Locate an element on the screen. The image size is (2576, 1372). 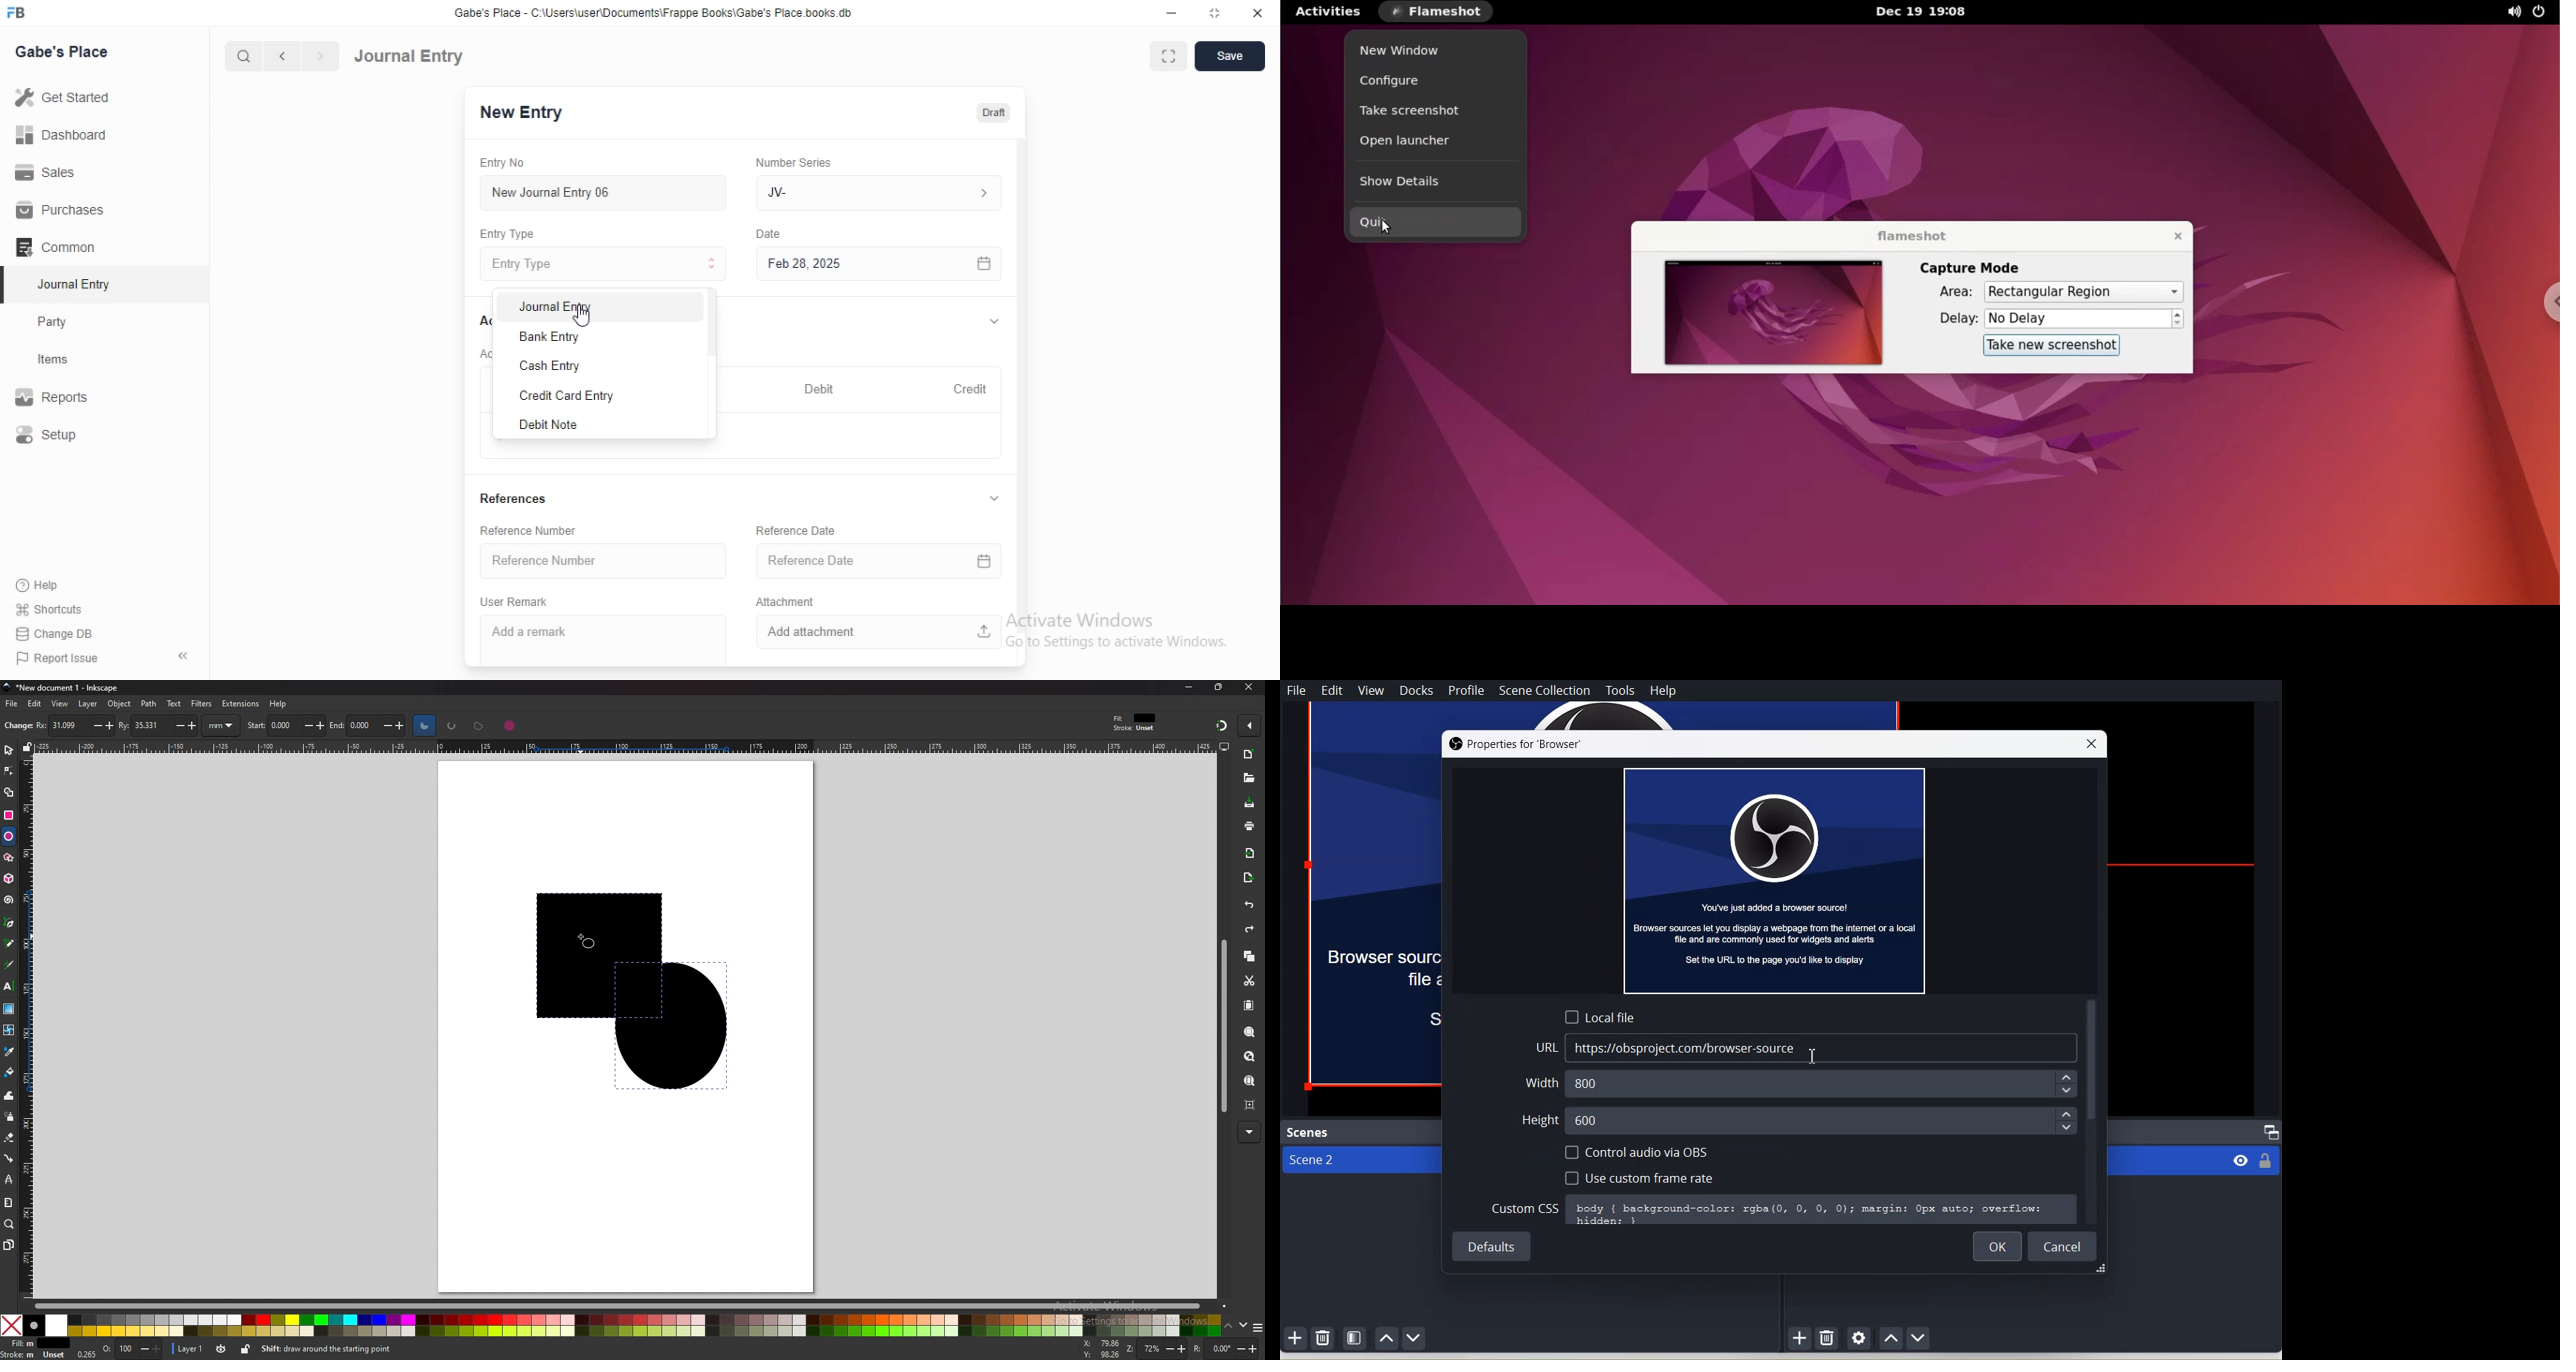
flameshot options is located at coordinates (1439, 11).